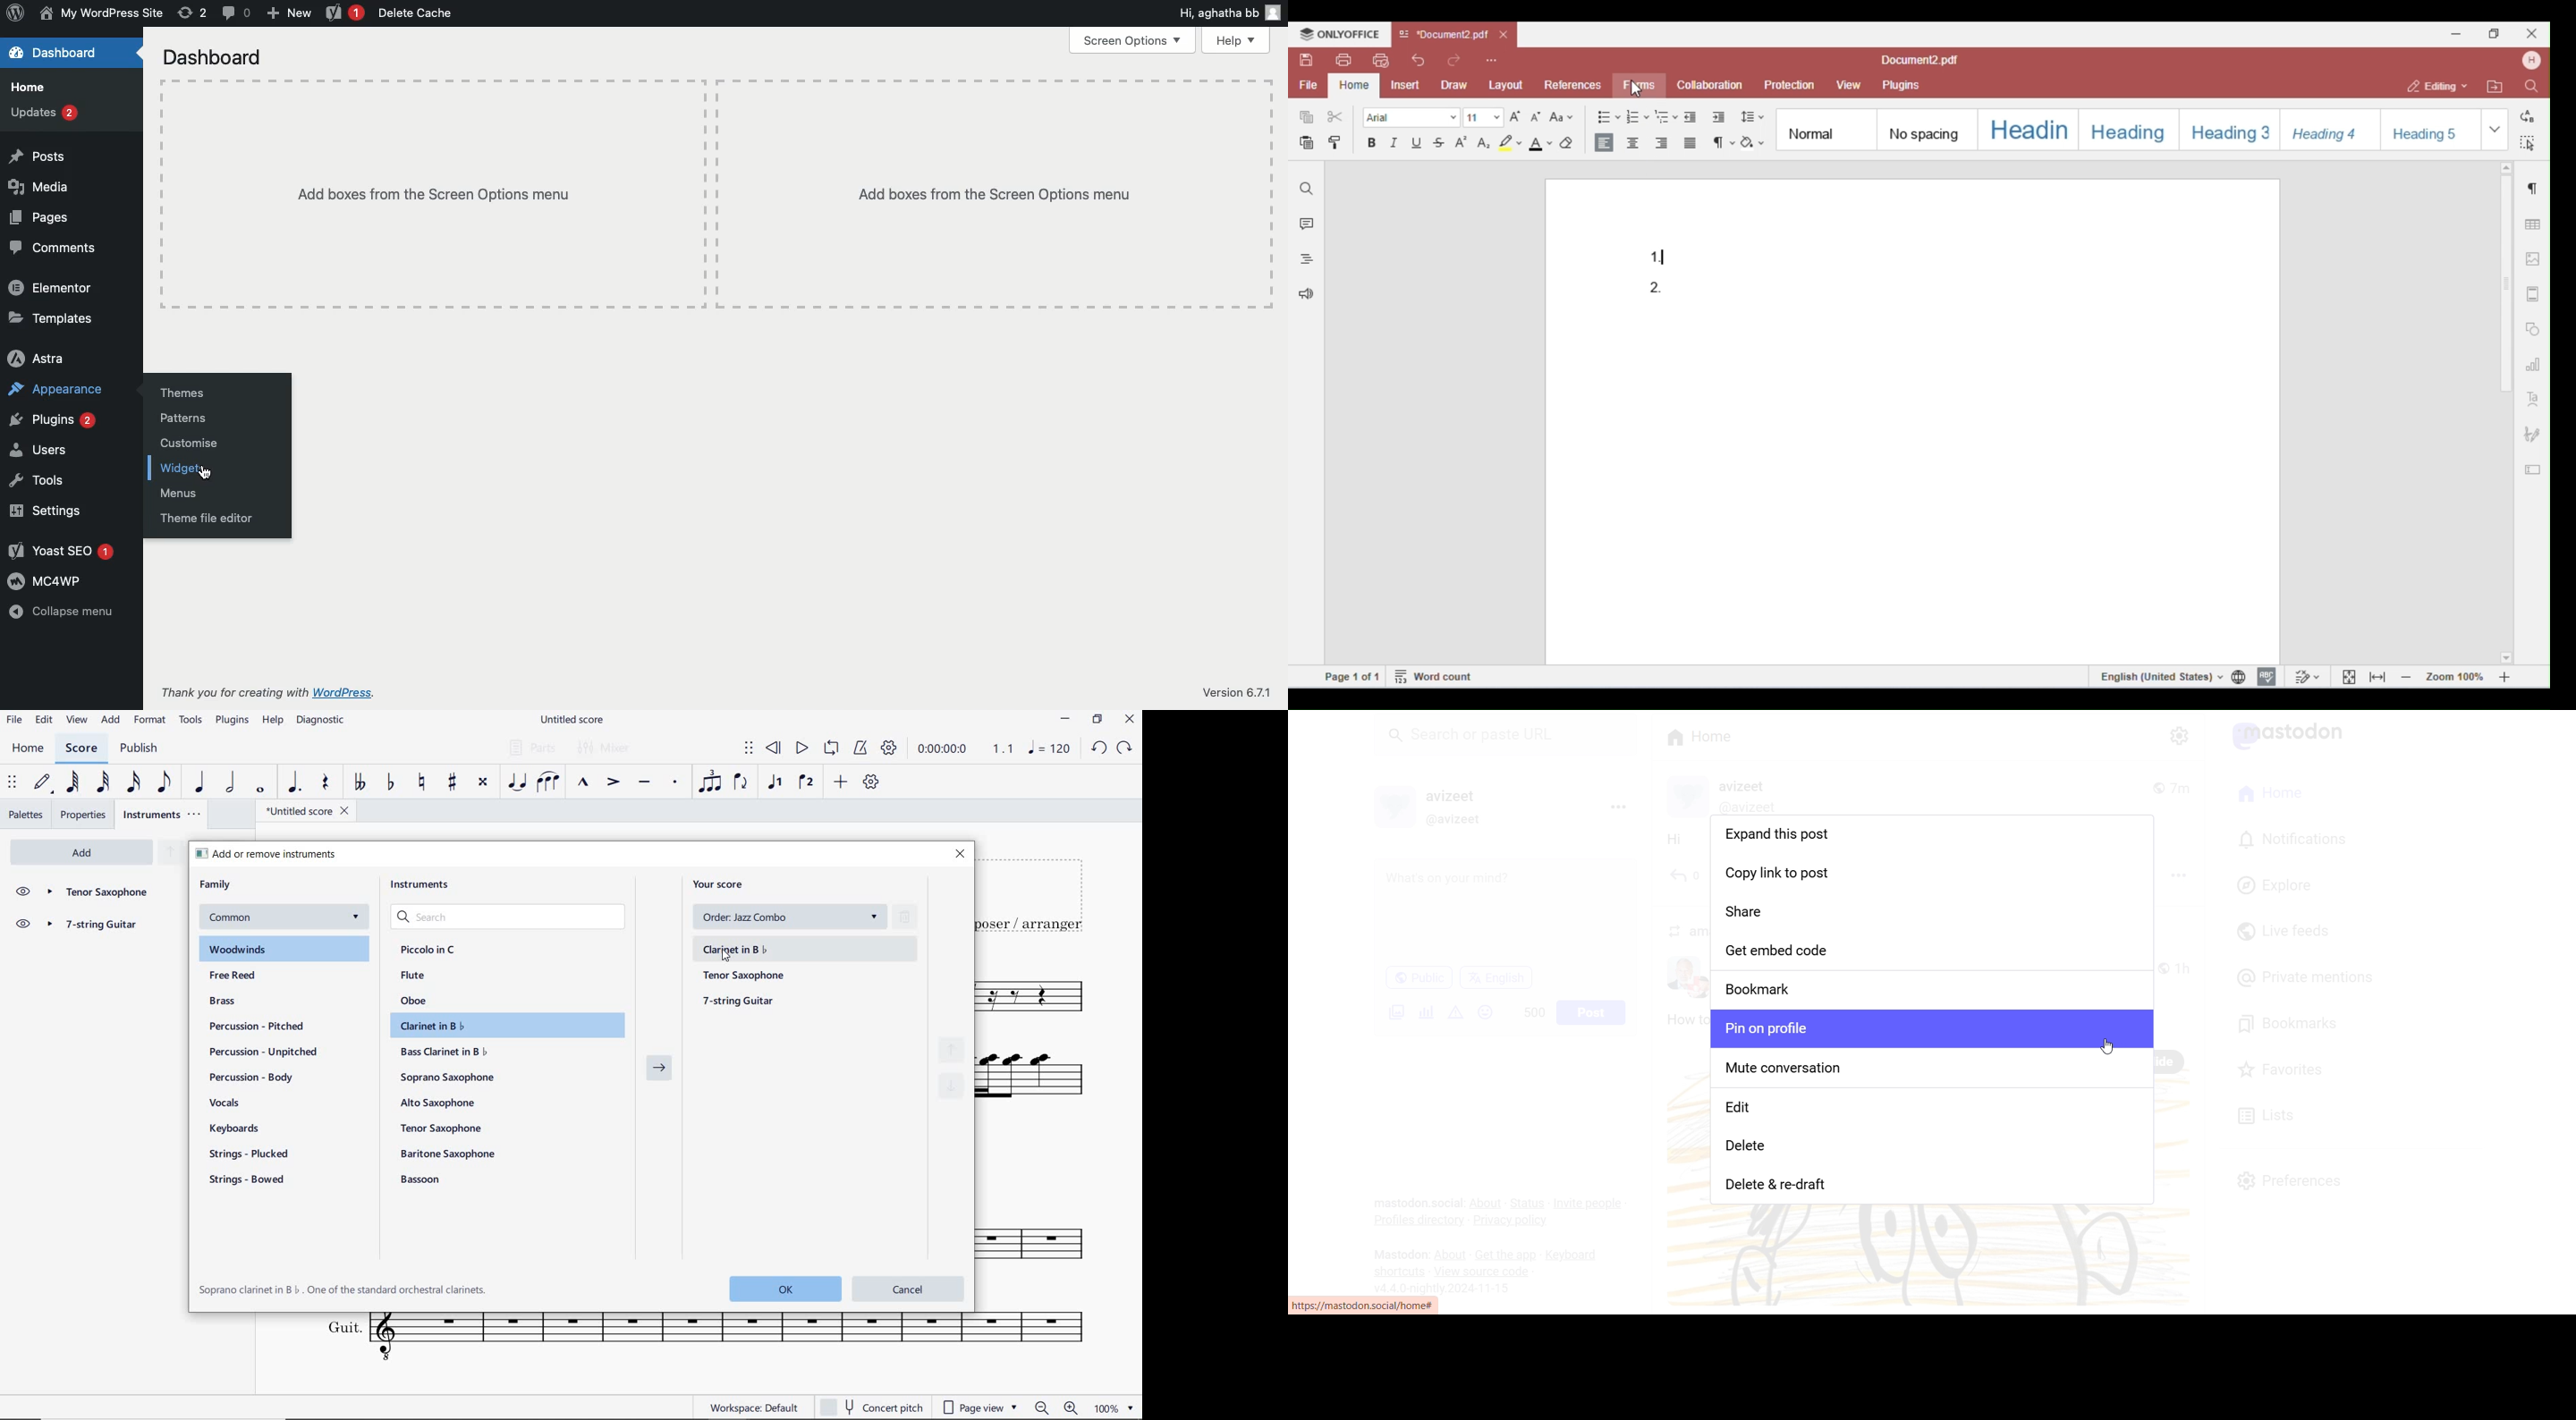  Describe the element at coordinates (981, 1406) in the screenshot. I see `PAGE VIEW` at that location.